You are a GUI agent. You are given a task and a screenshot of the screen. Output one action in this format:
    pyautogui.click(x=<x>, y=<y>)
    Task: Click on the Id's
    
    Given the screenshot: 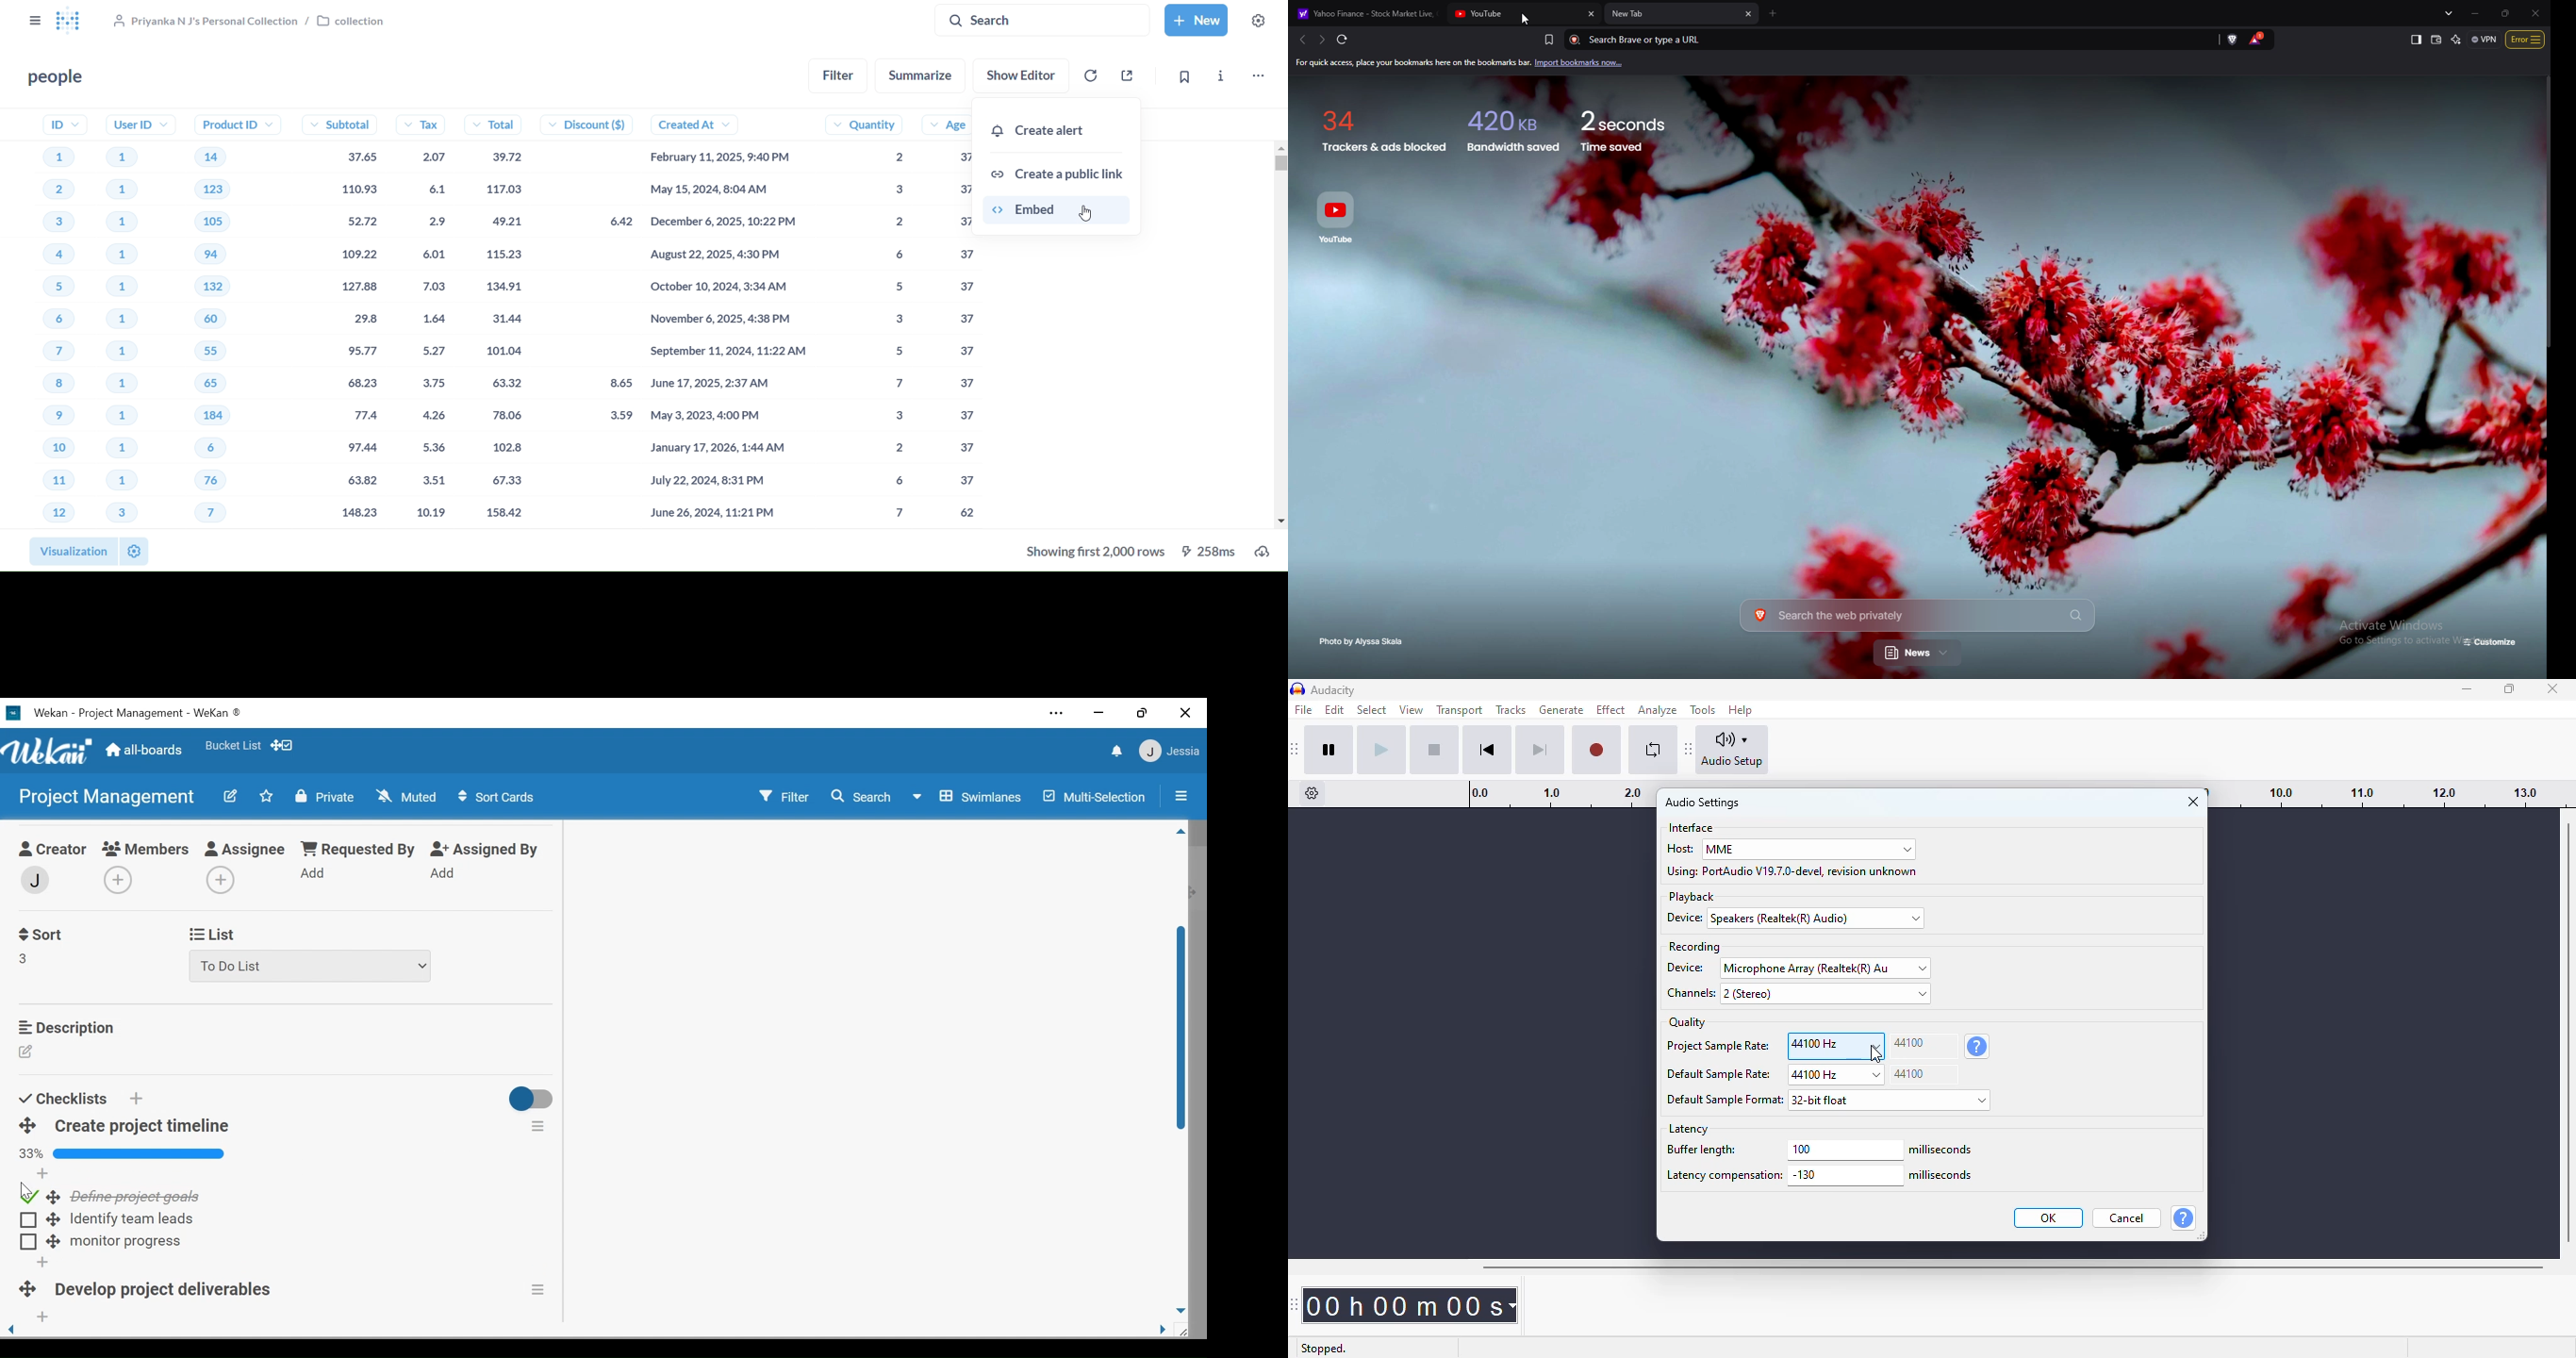 What is the action you would take?
    pyautogui.click(x=51, y=319)
    